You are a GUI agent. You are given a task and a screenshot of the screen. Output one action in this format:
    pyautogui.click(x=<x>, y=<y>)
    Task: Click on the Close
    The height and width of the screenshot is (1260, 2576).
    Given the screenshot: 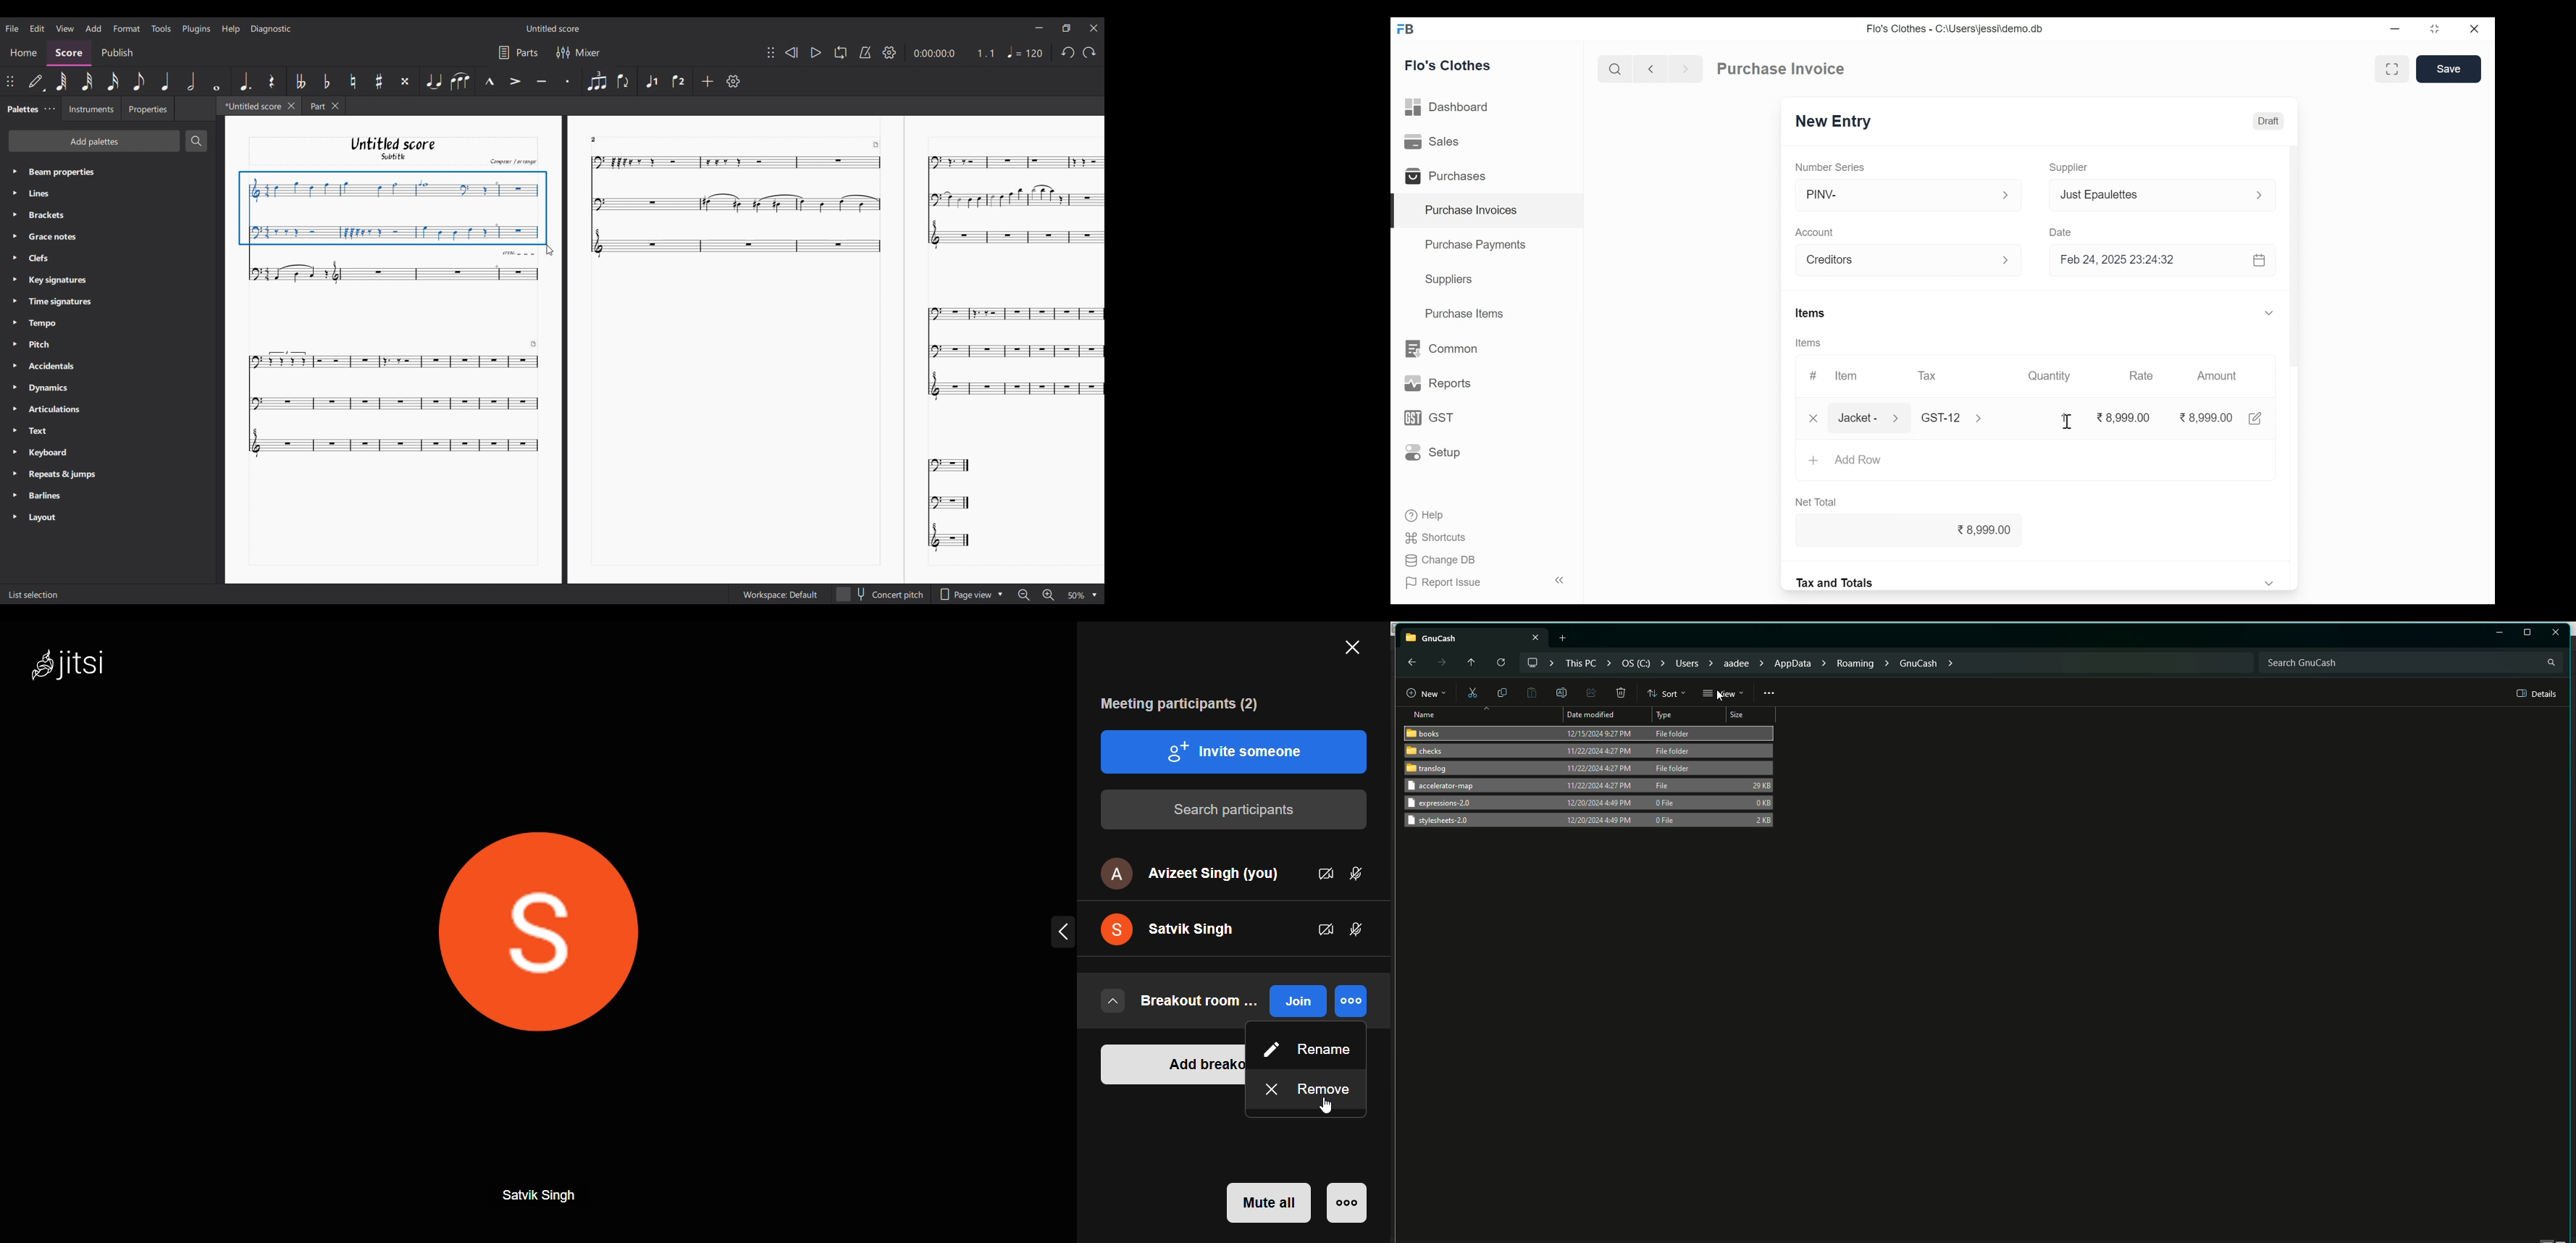 What is the action you would take?
    pyautogui.click(x=337, y=106)
    